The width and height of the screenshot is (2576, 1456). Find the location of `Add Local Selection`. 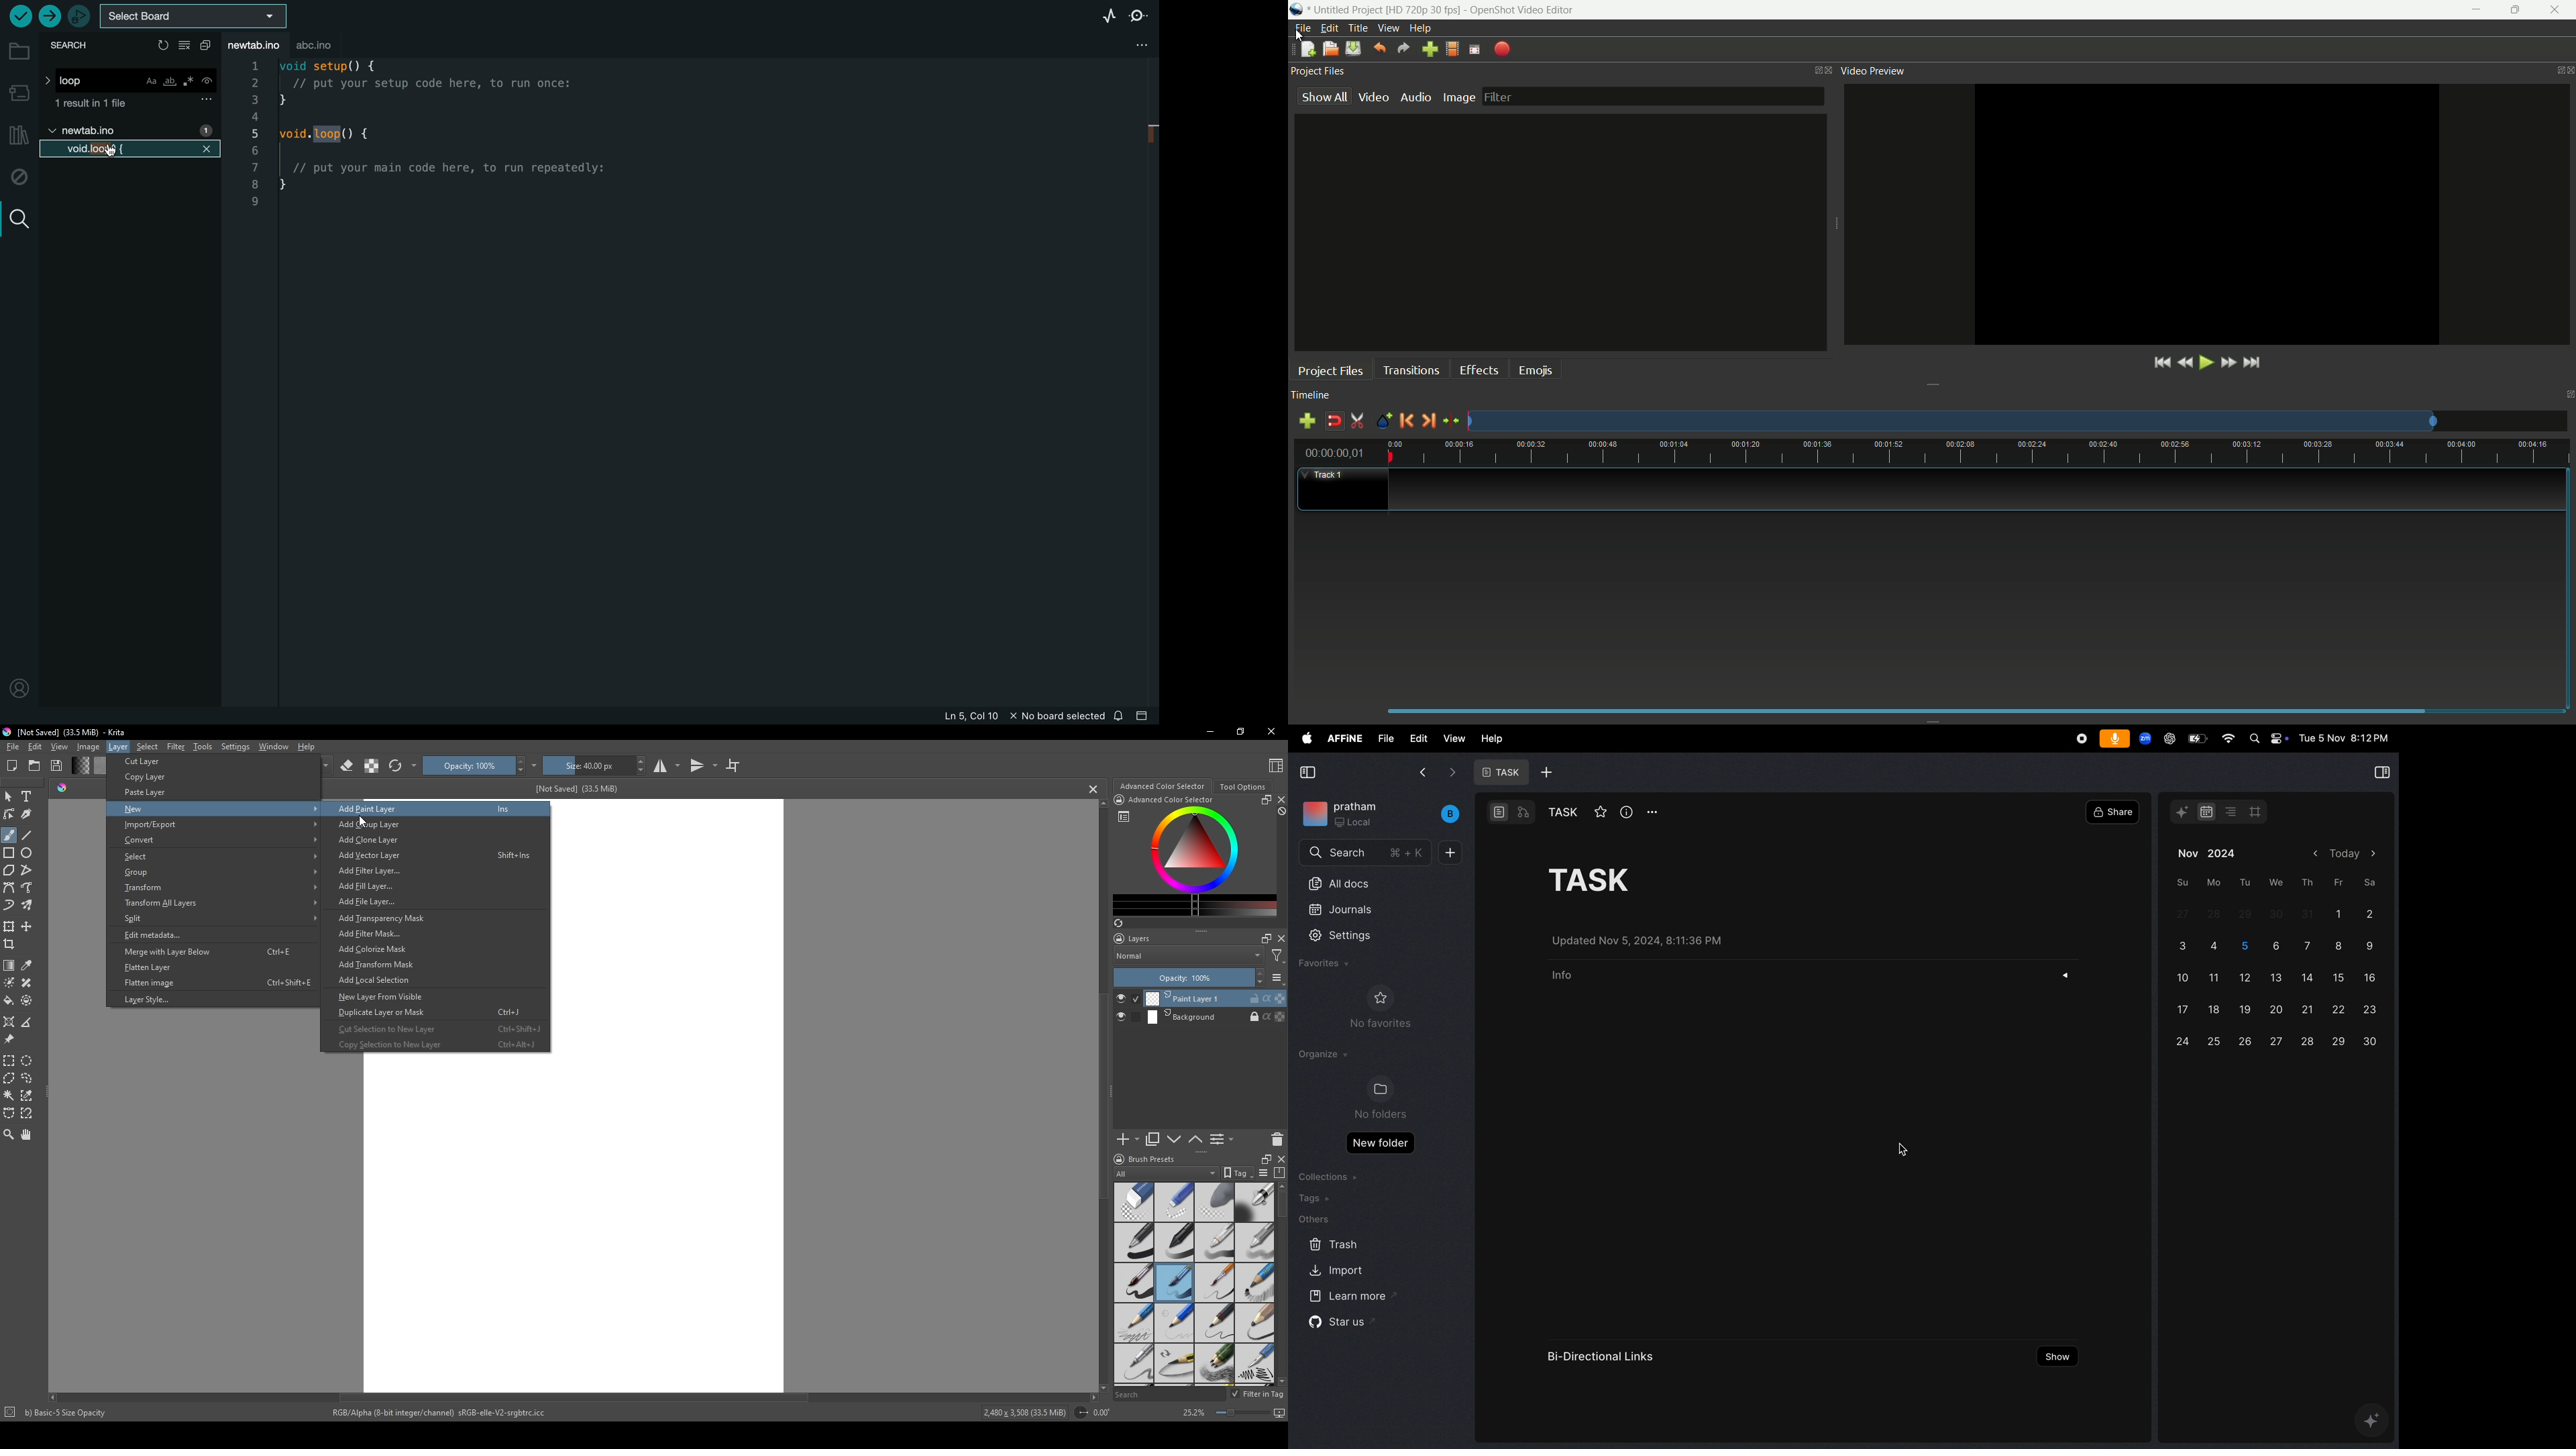

Add Local Selection is located at coordinates (380, 980).